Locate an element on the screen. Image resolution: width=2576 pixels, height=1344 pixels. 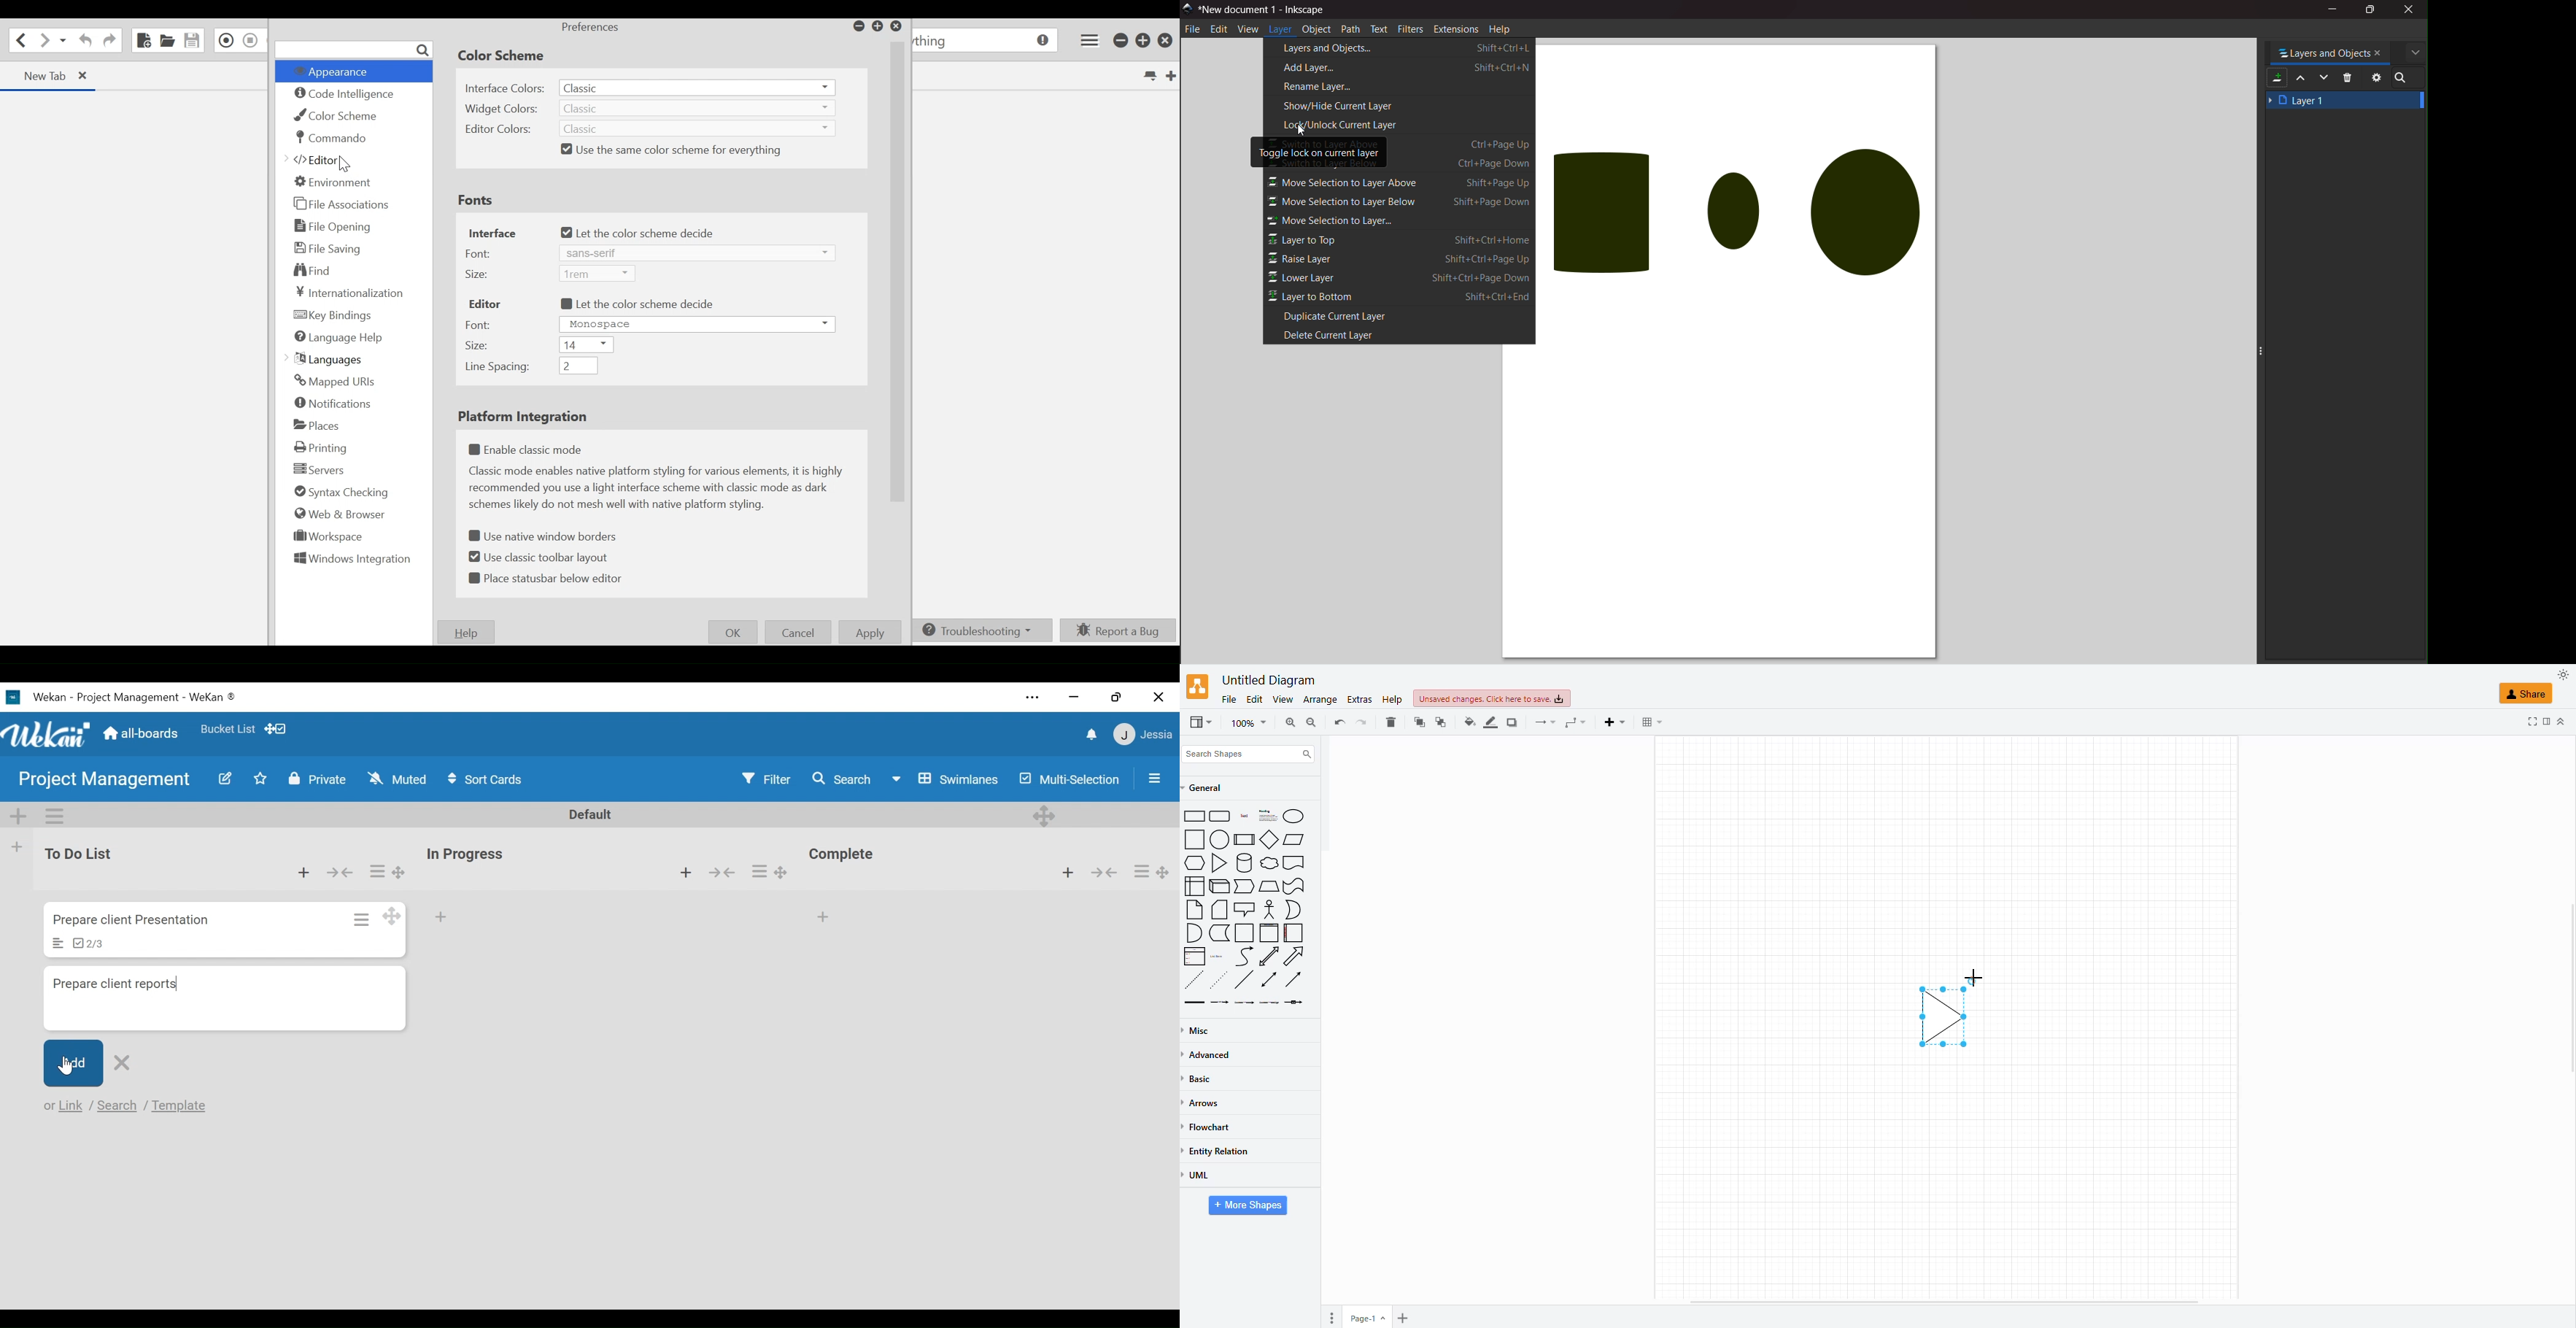
lock/unlock current layer is located at coordinates (1344, 124).